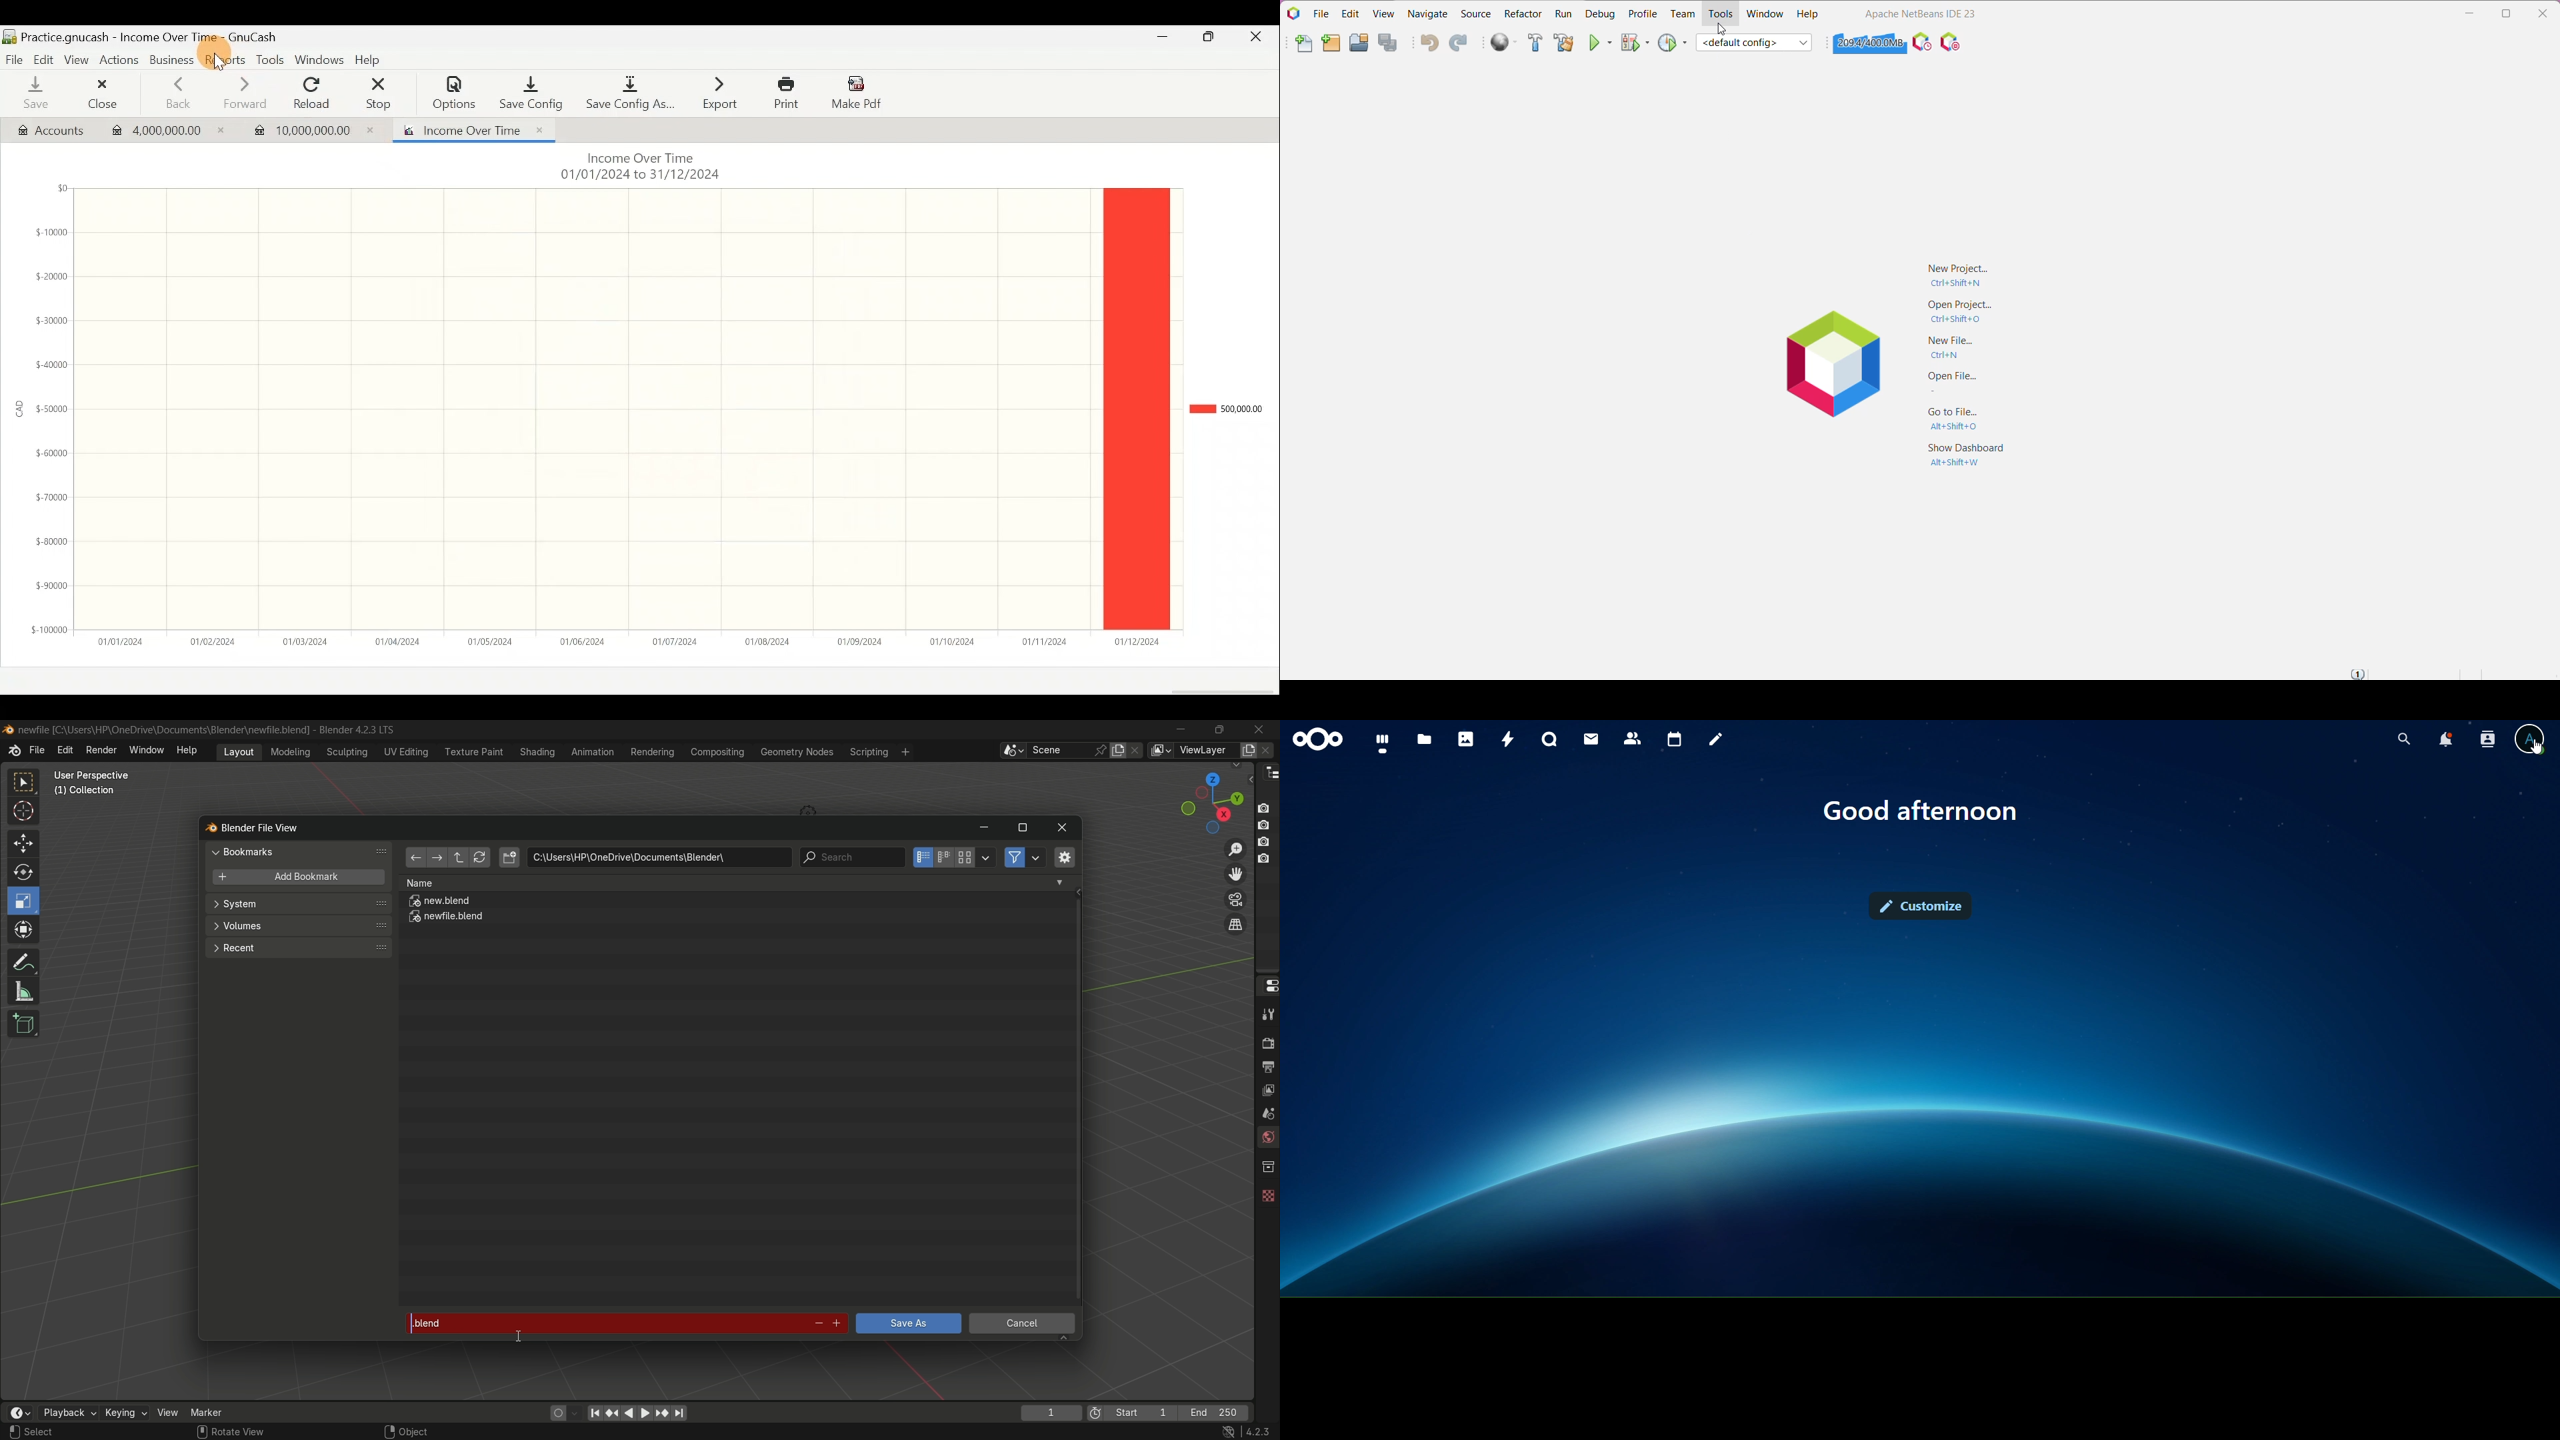 Image resolution: width=2576 pixels, height=1456 pixels. Describe the element at coordinates (1952, 385) in the screenshot. I see `Open Files...` at that location.